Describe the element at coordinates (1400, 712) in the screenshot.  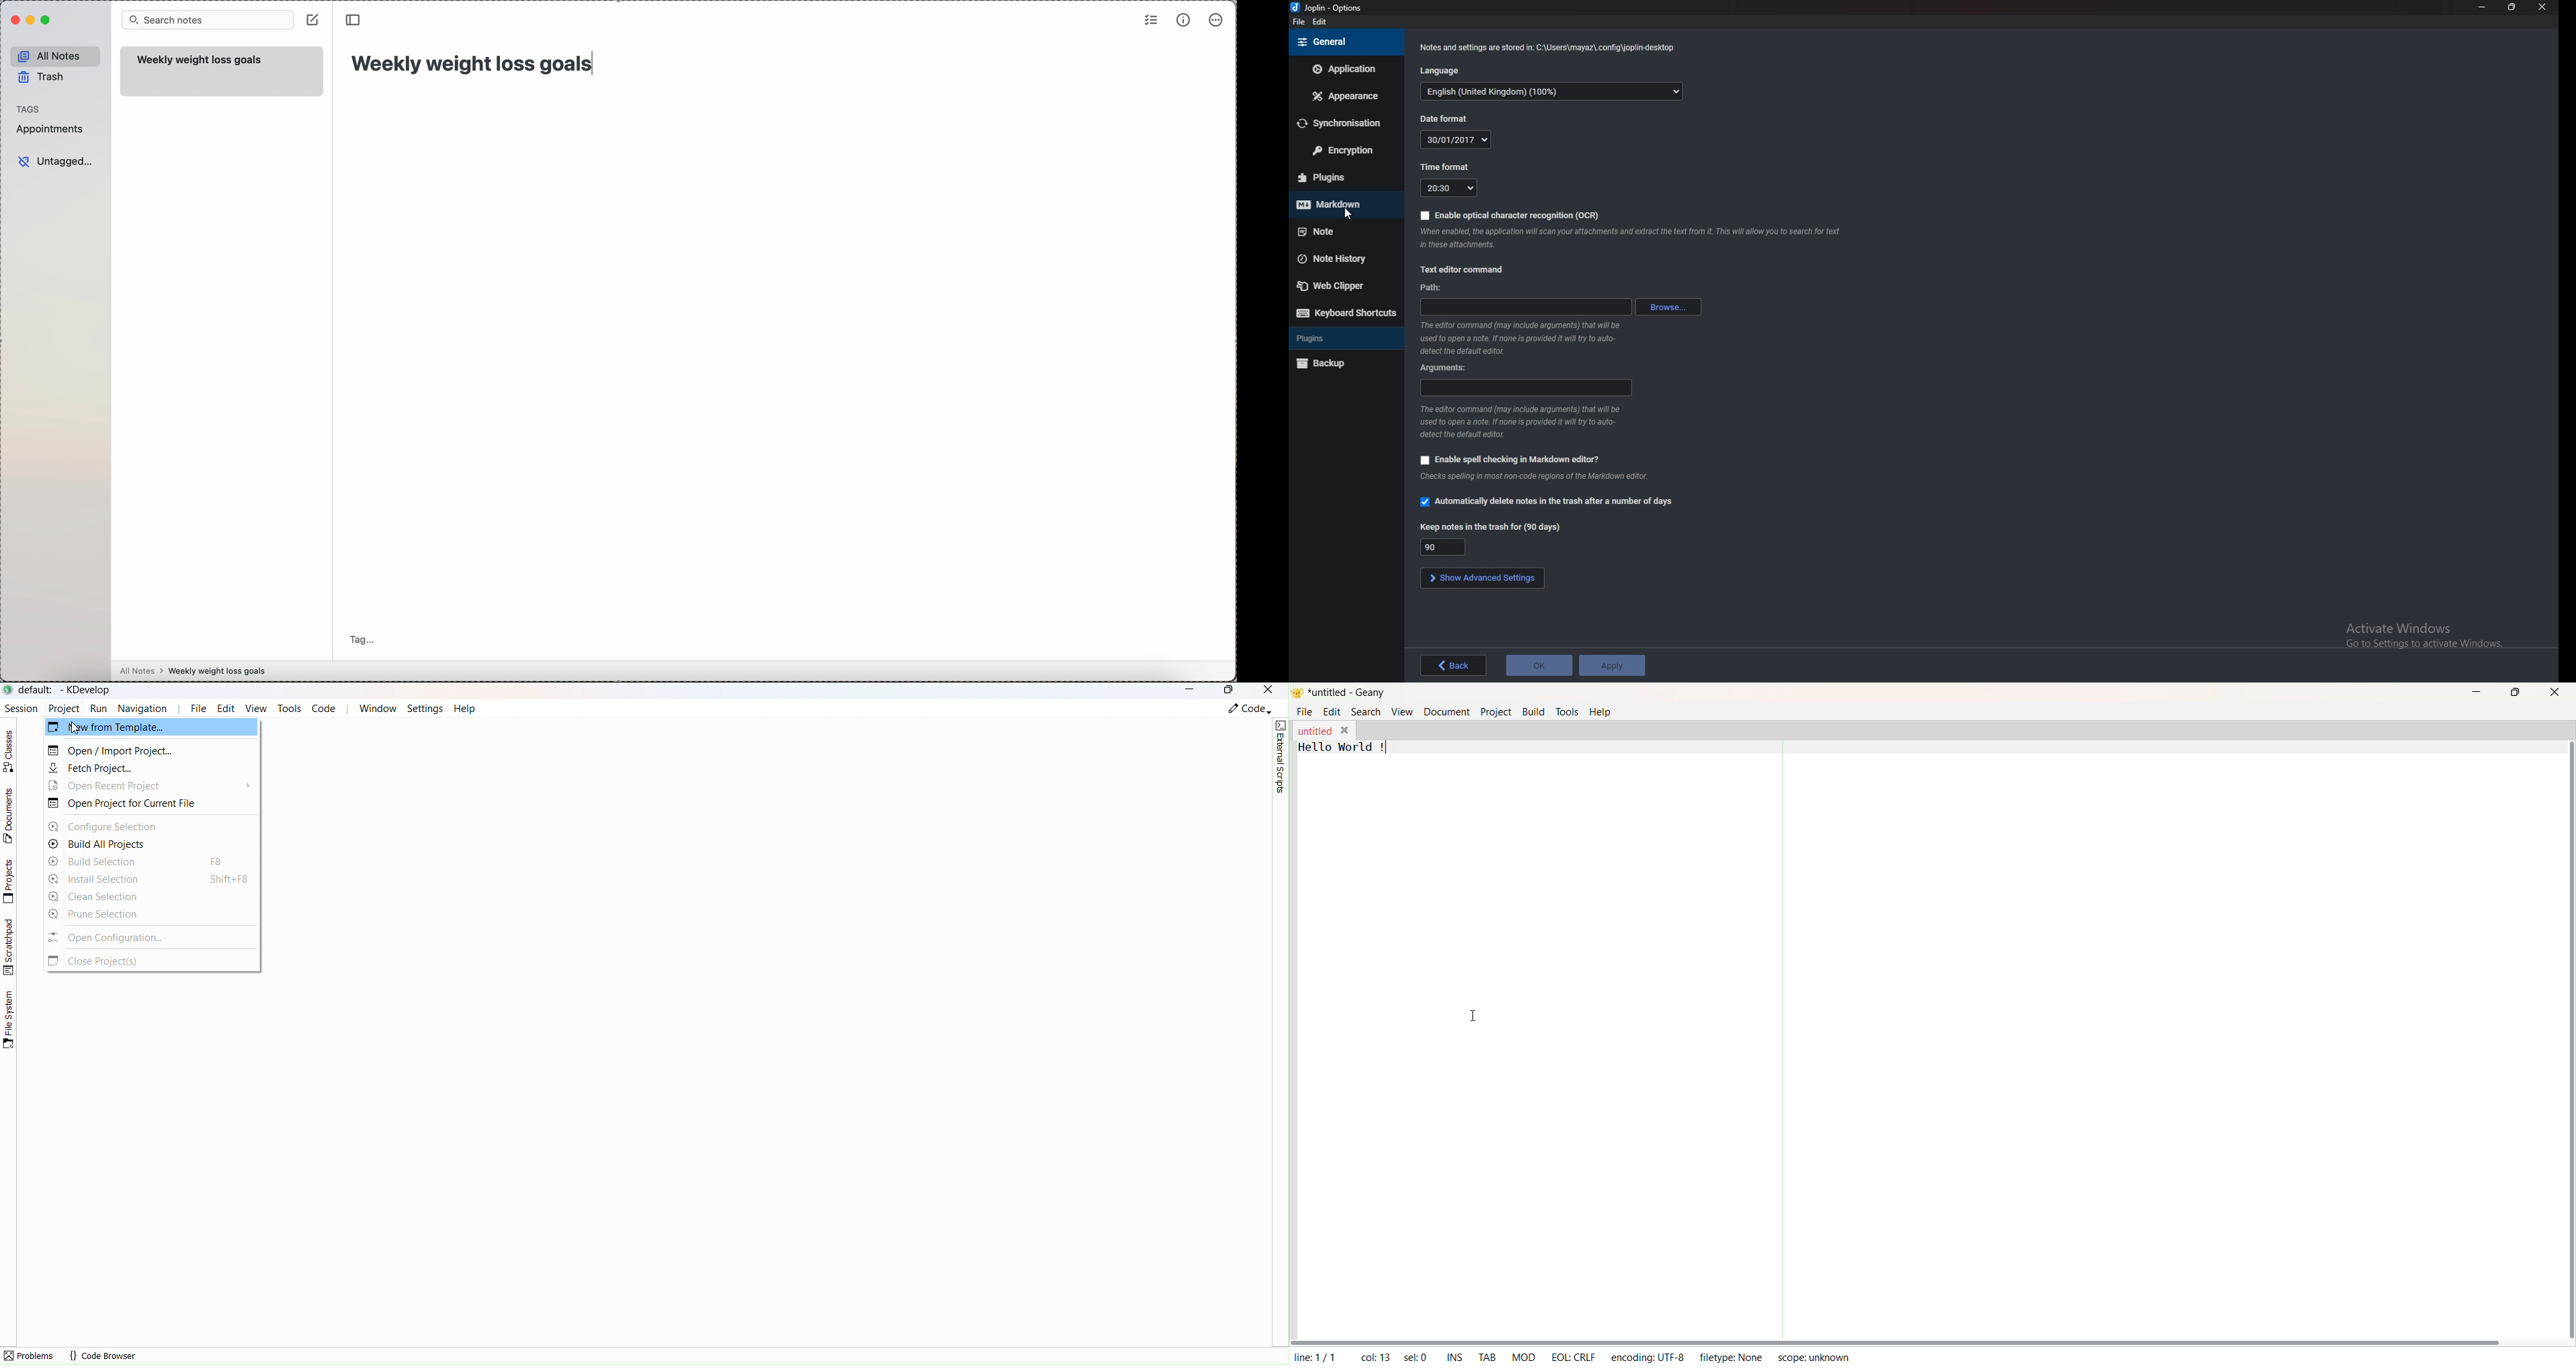
I see `View` at that location.